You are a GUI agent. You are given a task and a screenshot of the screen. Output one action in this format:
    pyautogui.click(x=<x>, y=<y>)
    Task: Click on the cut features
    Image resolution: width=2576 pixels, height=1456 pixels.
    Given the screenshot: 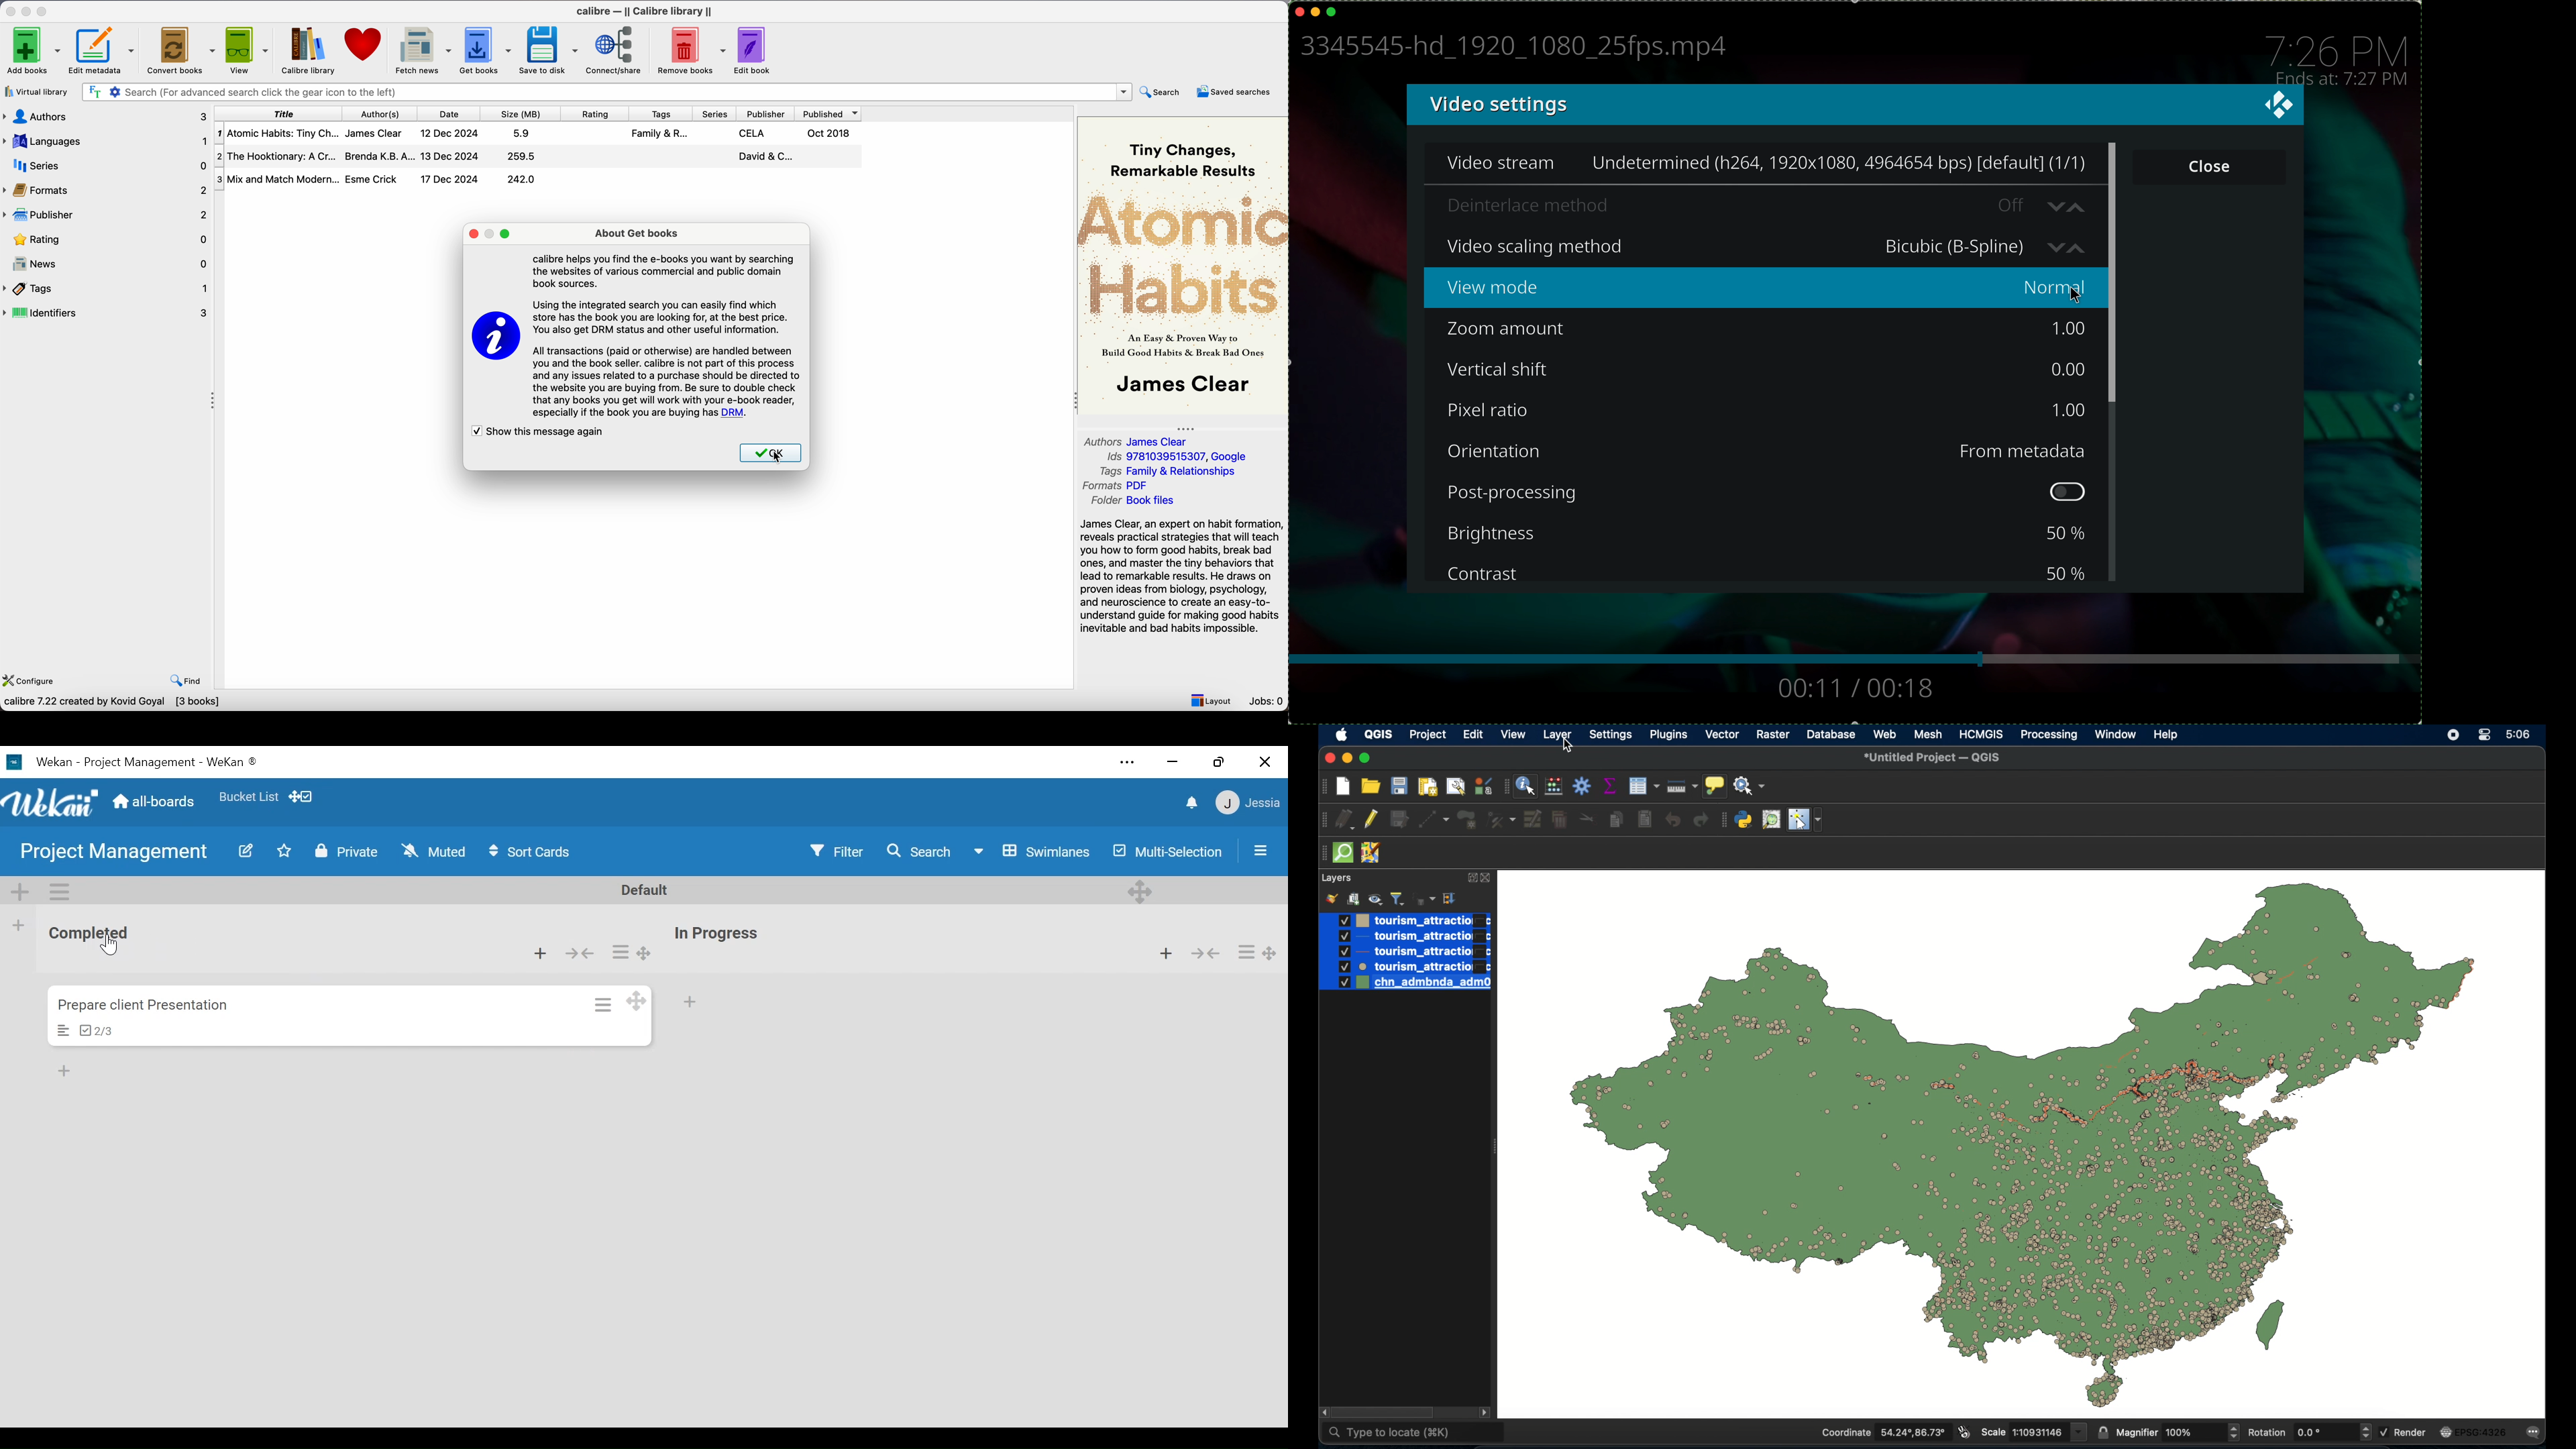 What is the action you would take?
    pyautogui.click(x=1589, y=817)
    